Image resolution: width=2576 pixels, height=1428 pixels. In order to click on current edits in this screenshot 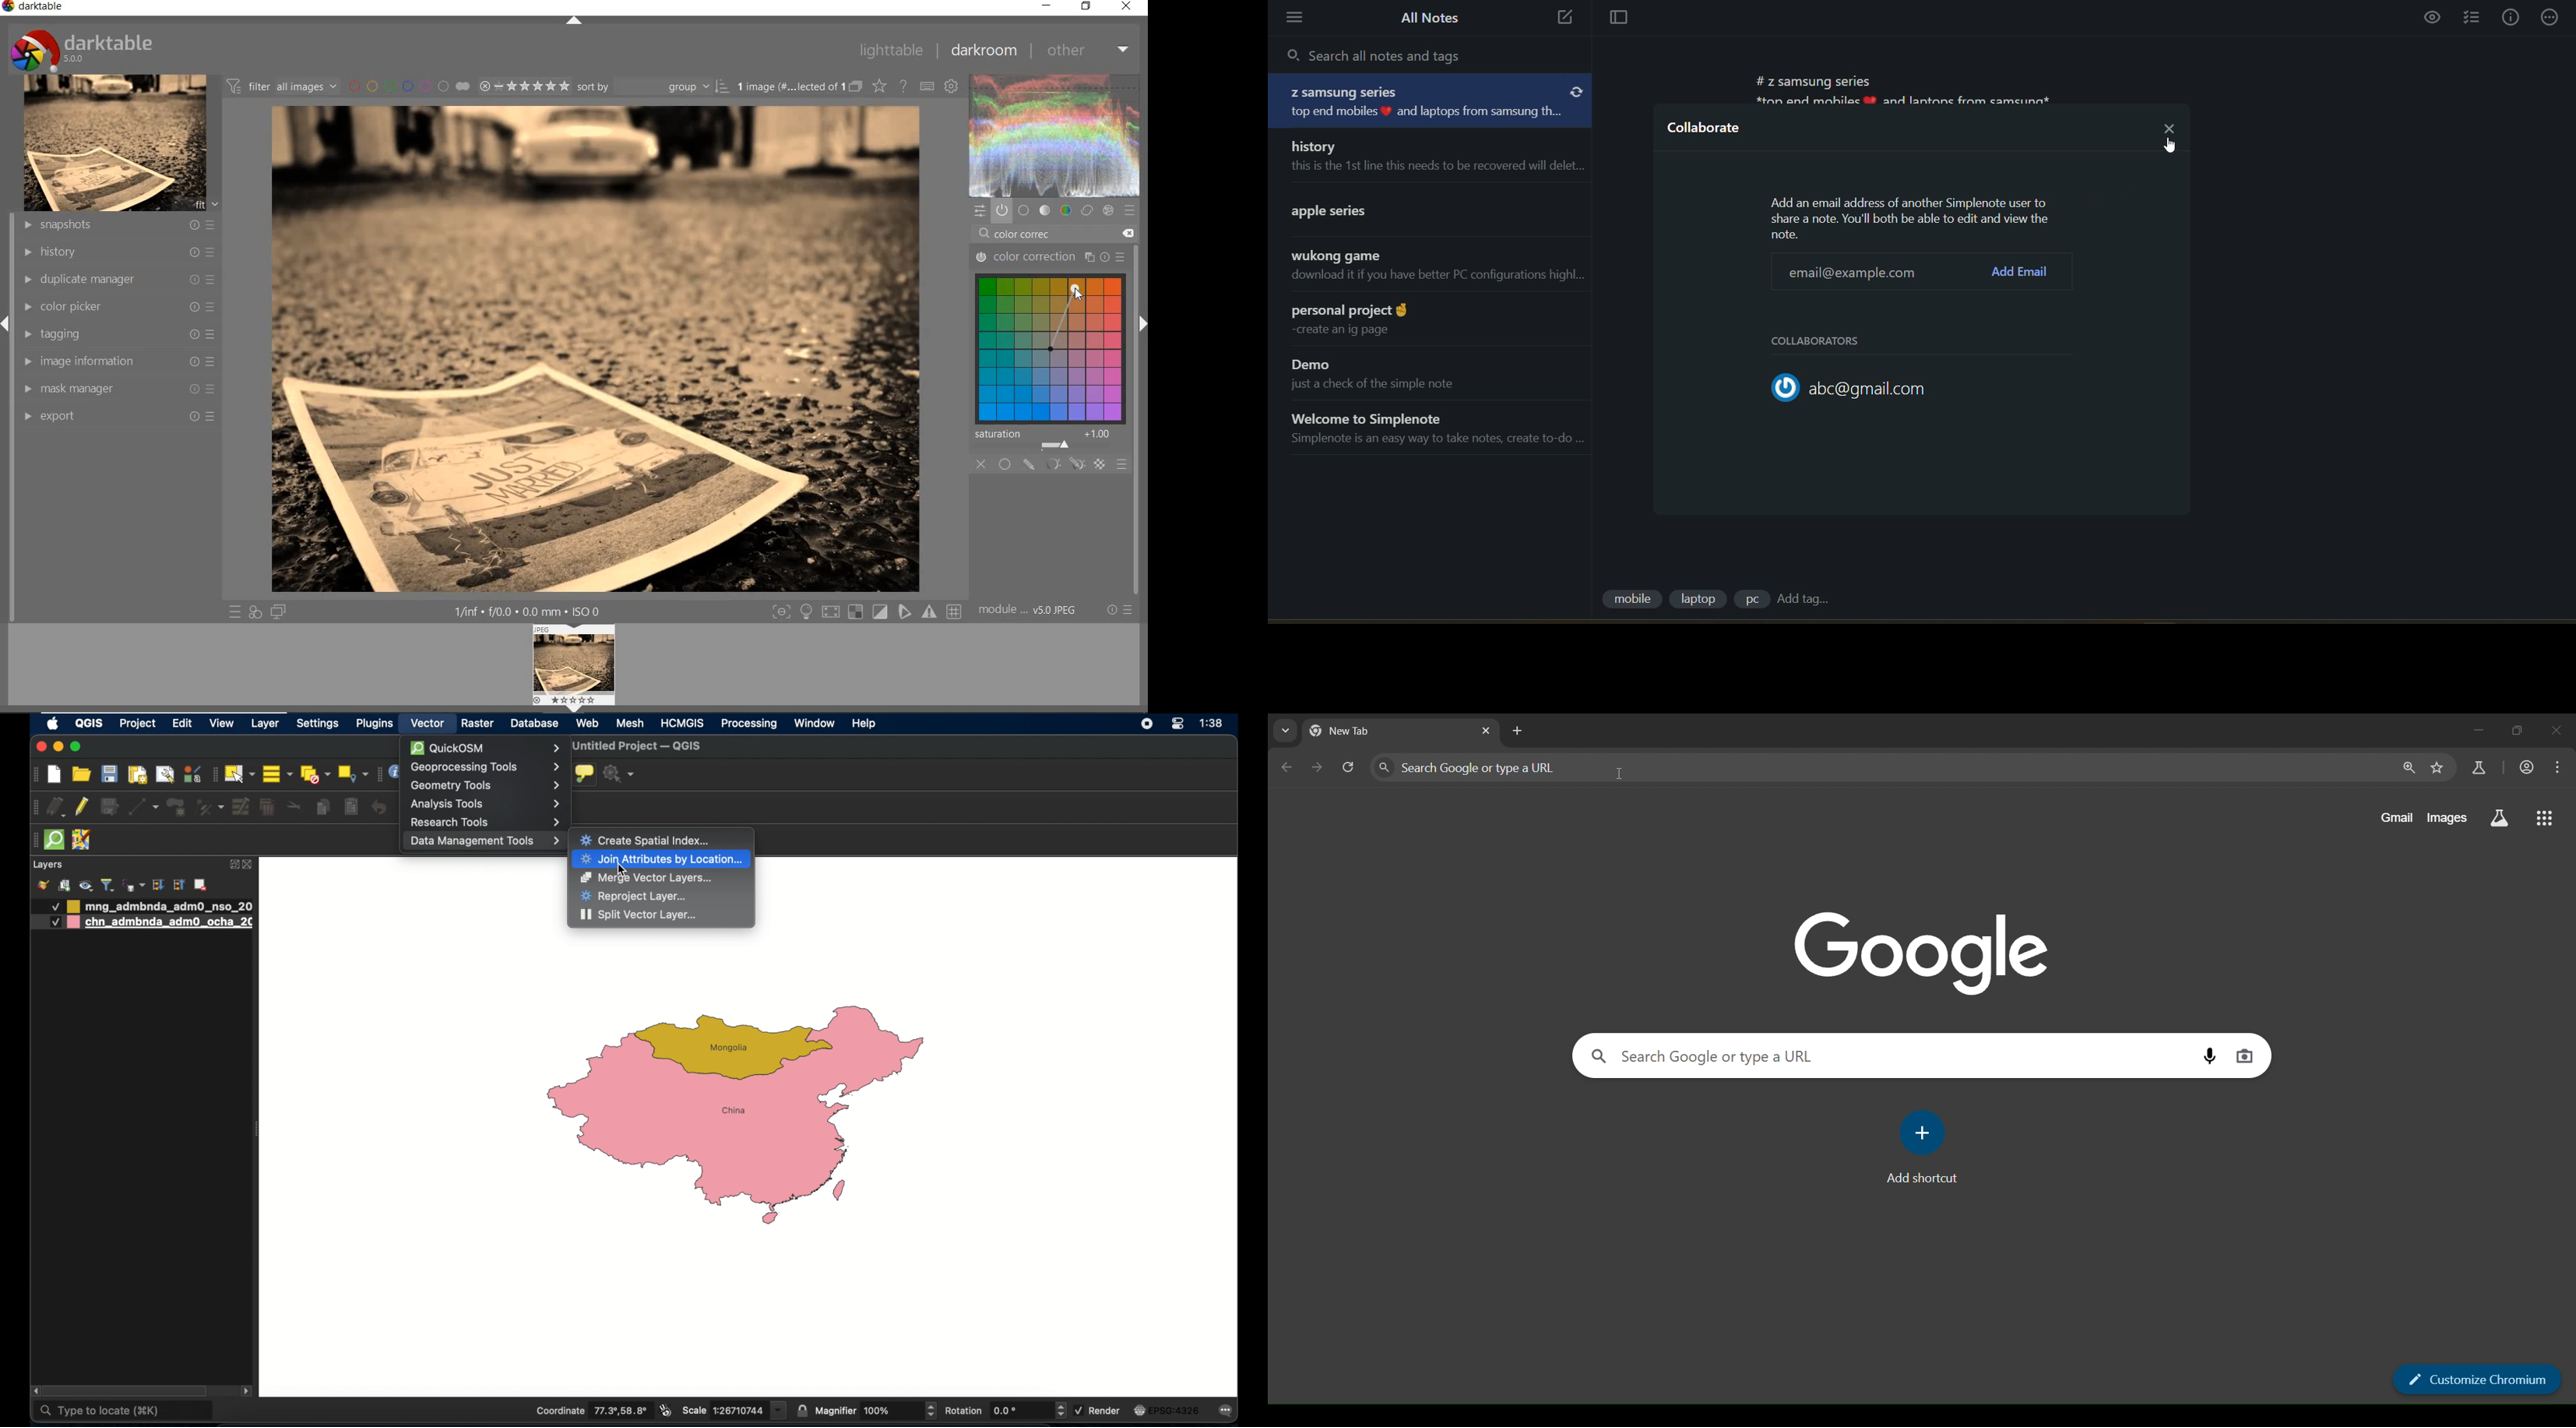, I will do `click(57, 807)`.